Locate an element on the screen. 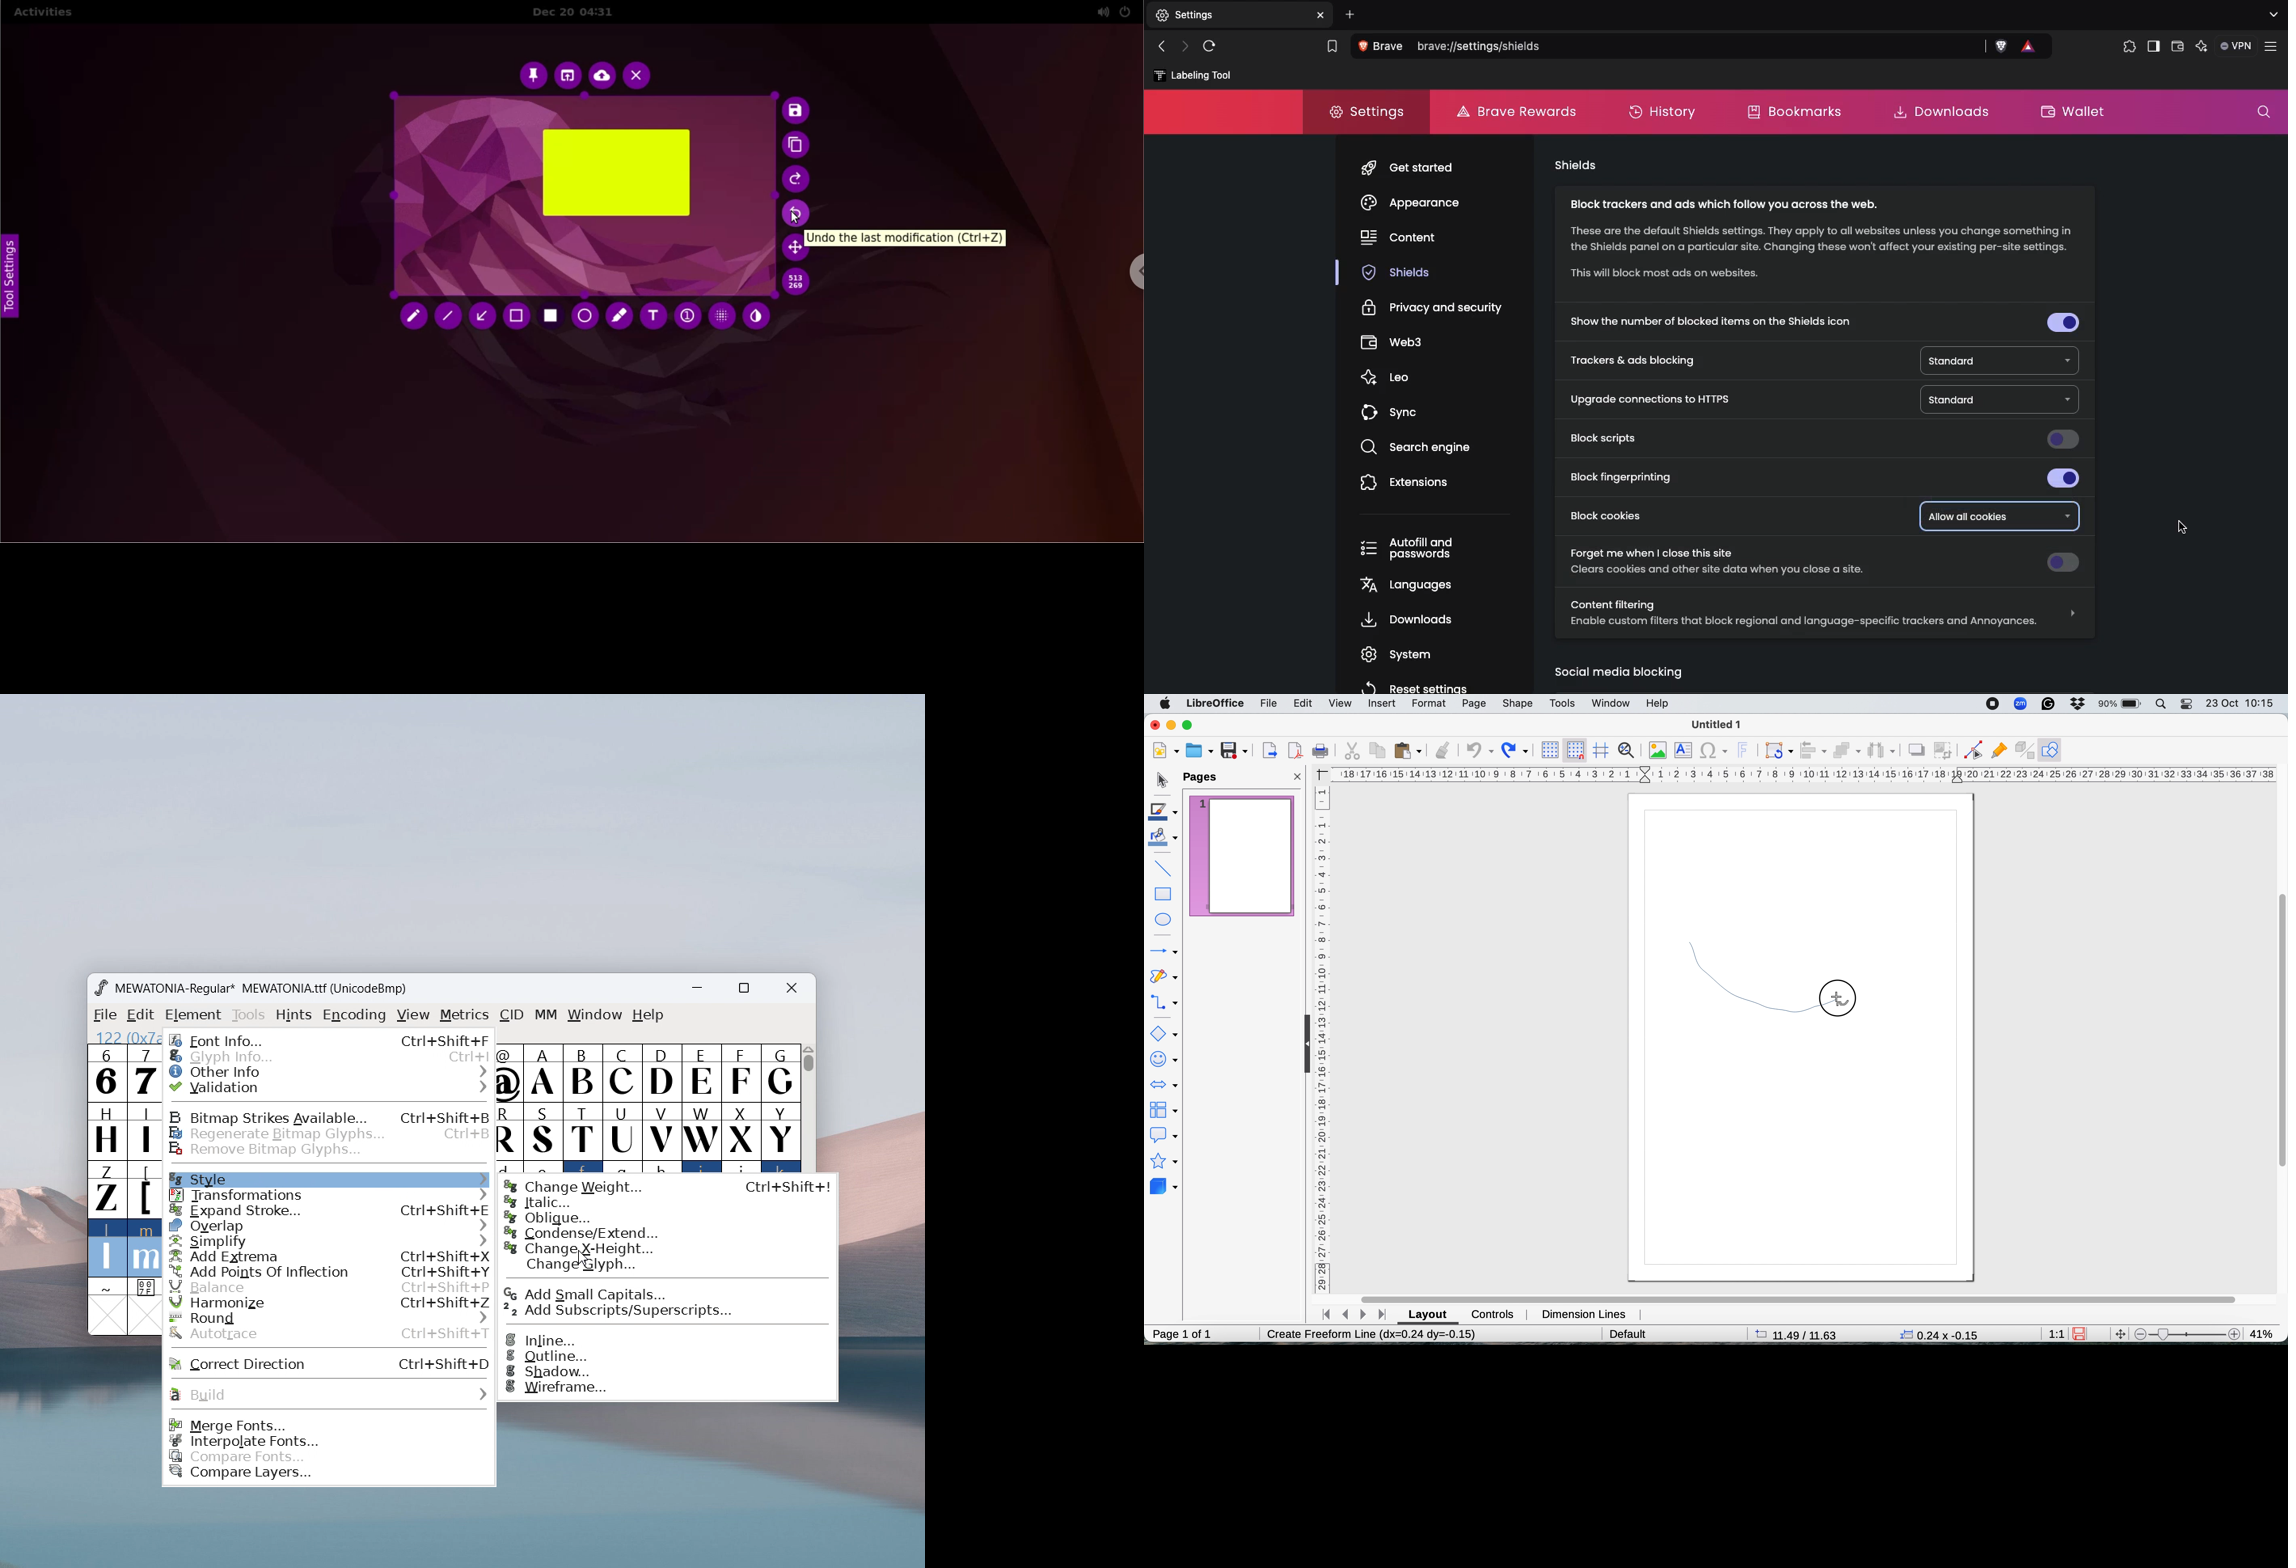  date and time is located at coordinates (2240, 704).